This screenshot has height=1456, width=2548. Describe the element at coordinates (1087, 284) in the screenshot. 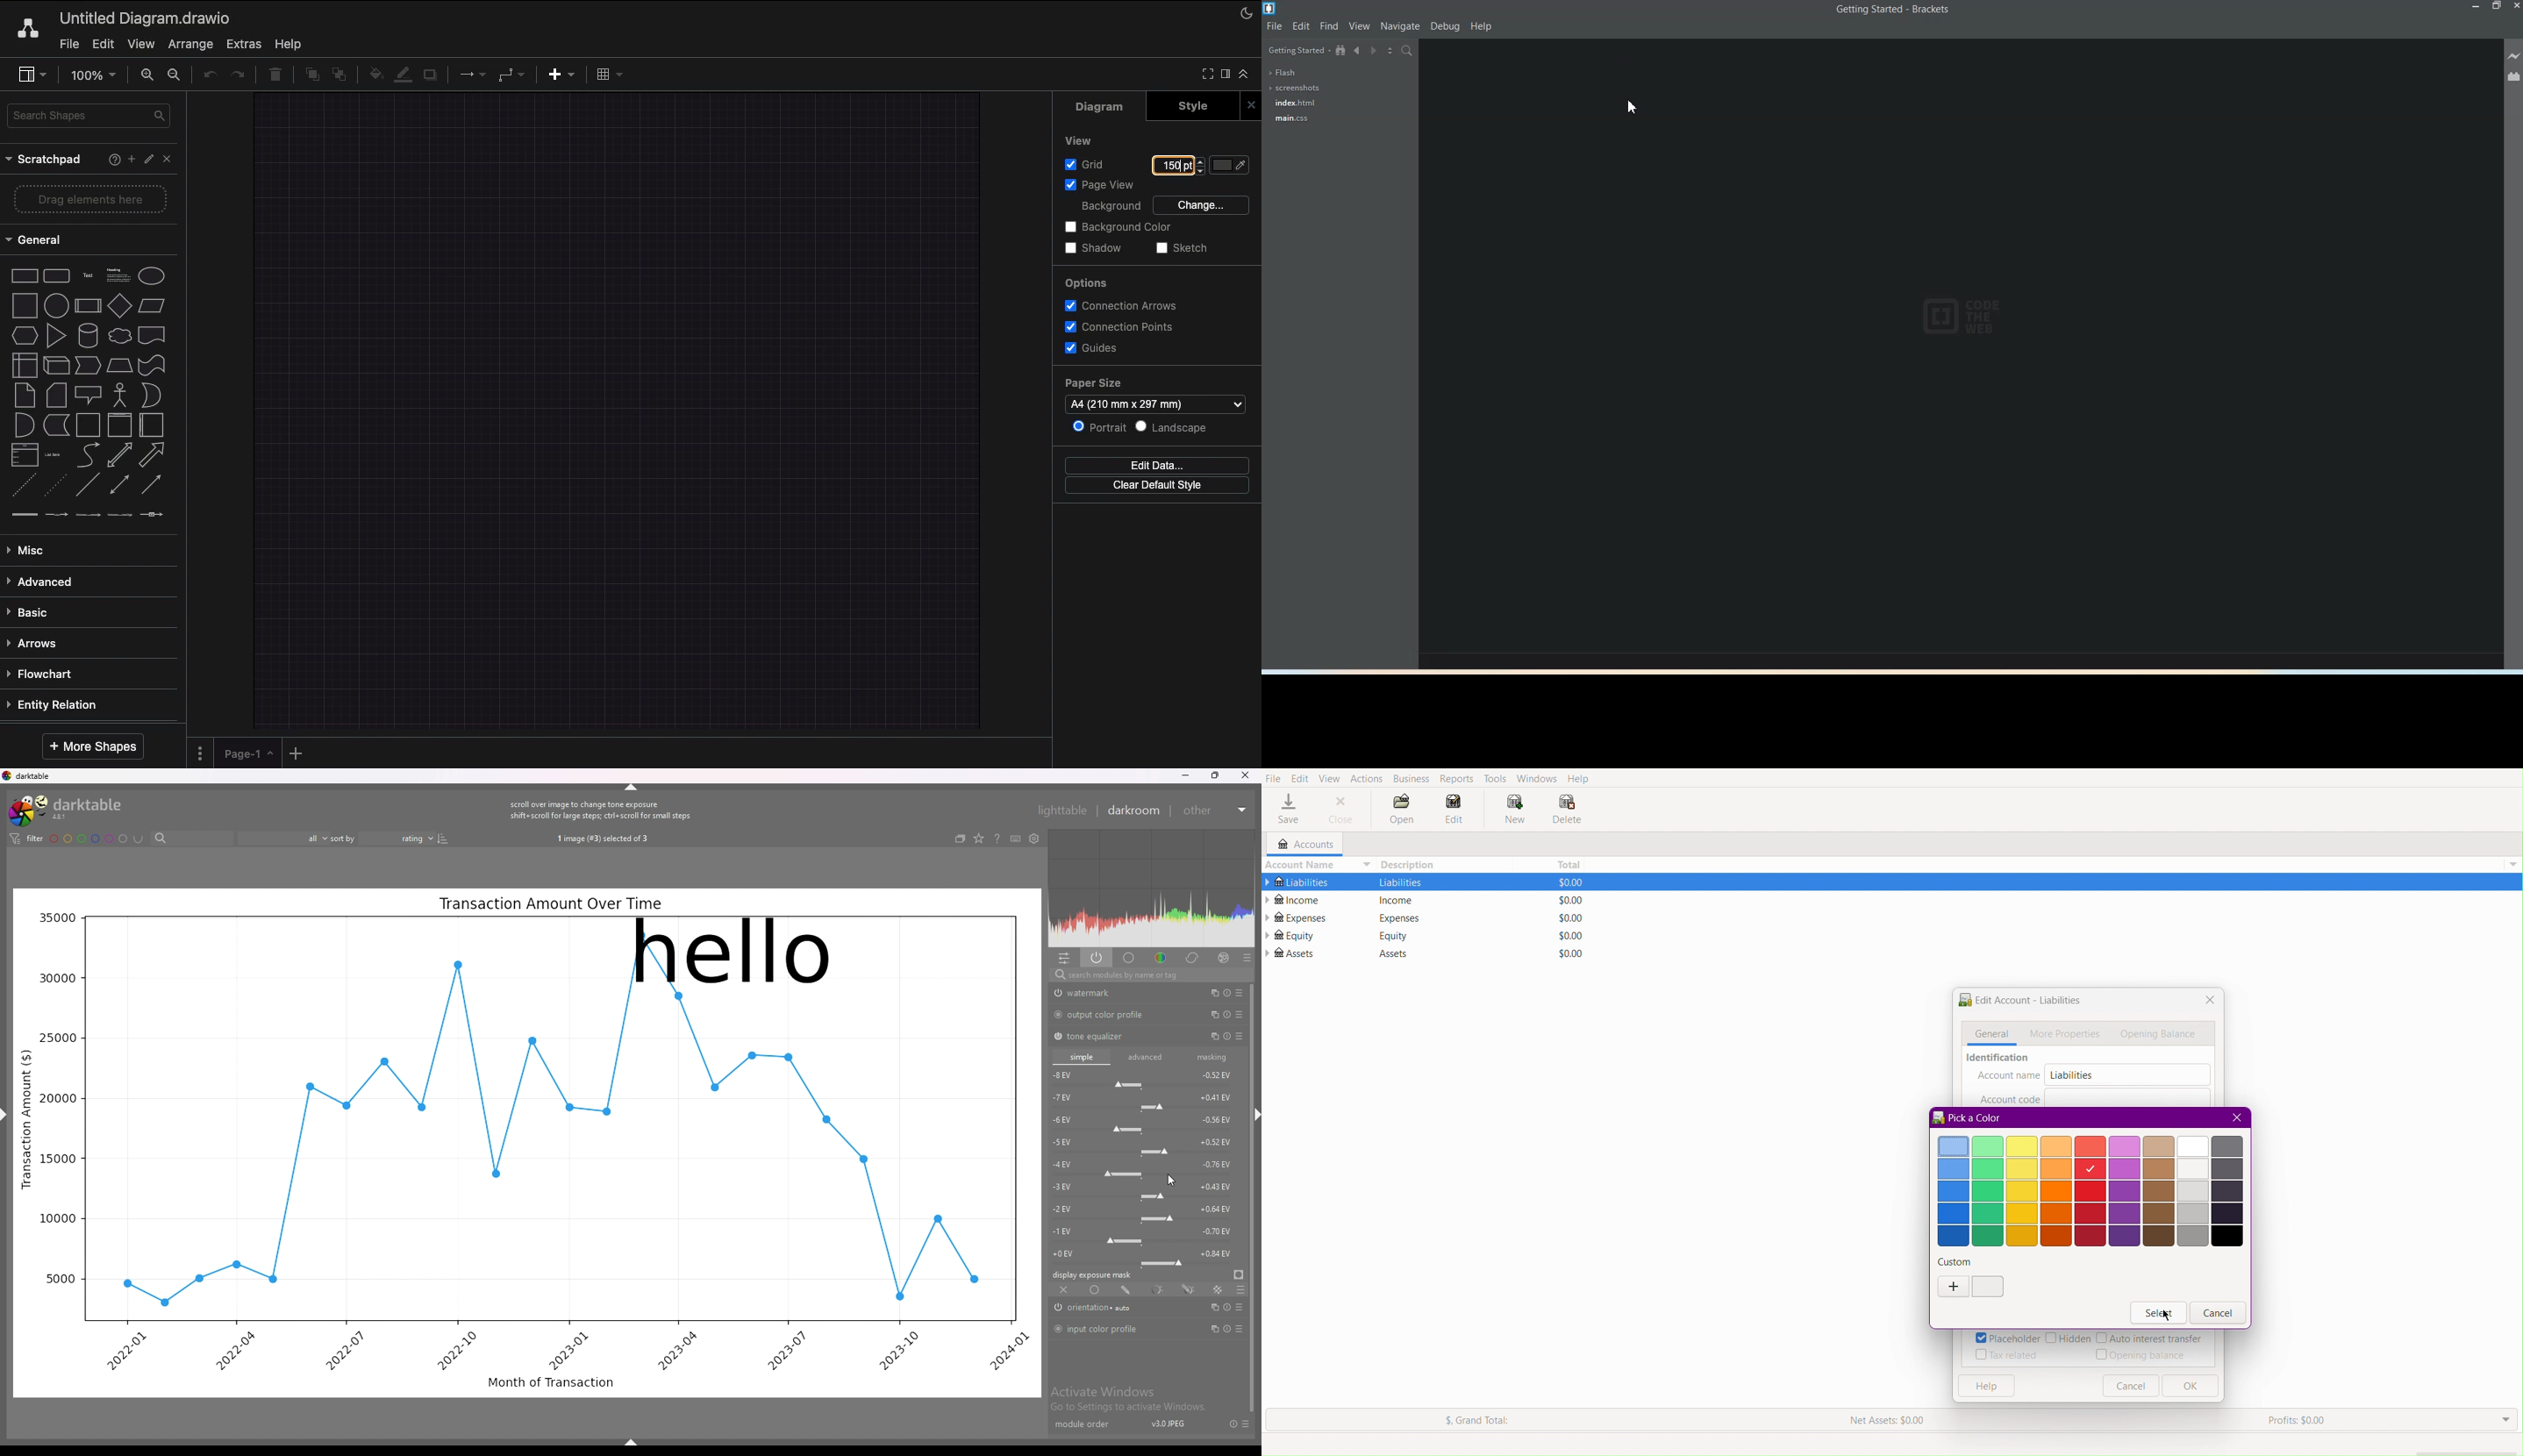

I see `Options` at that location.